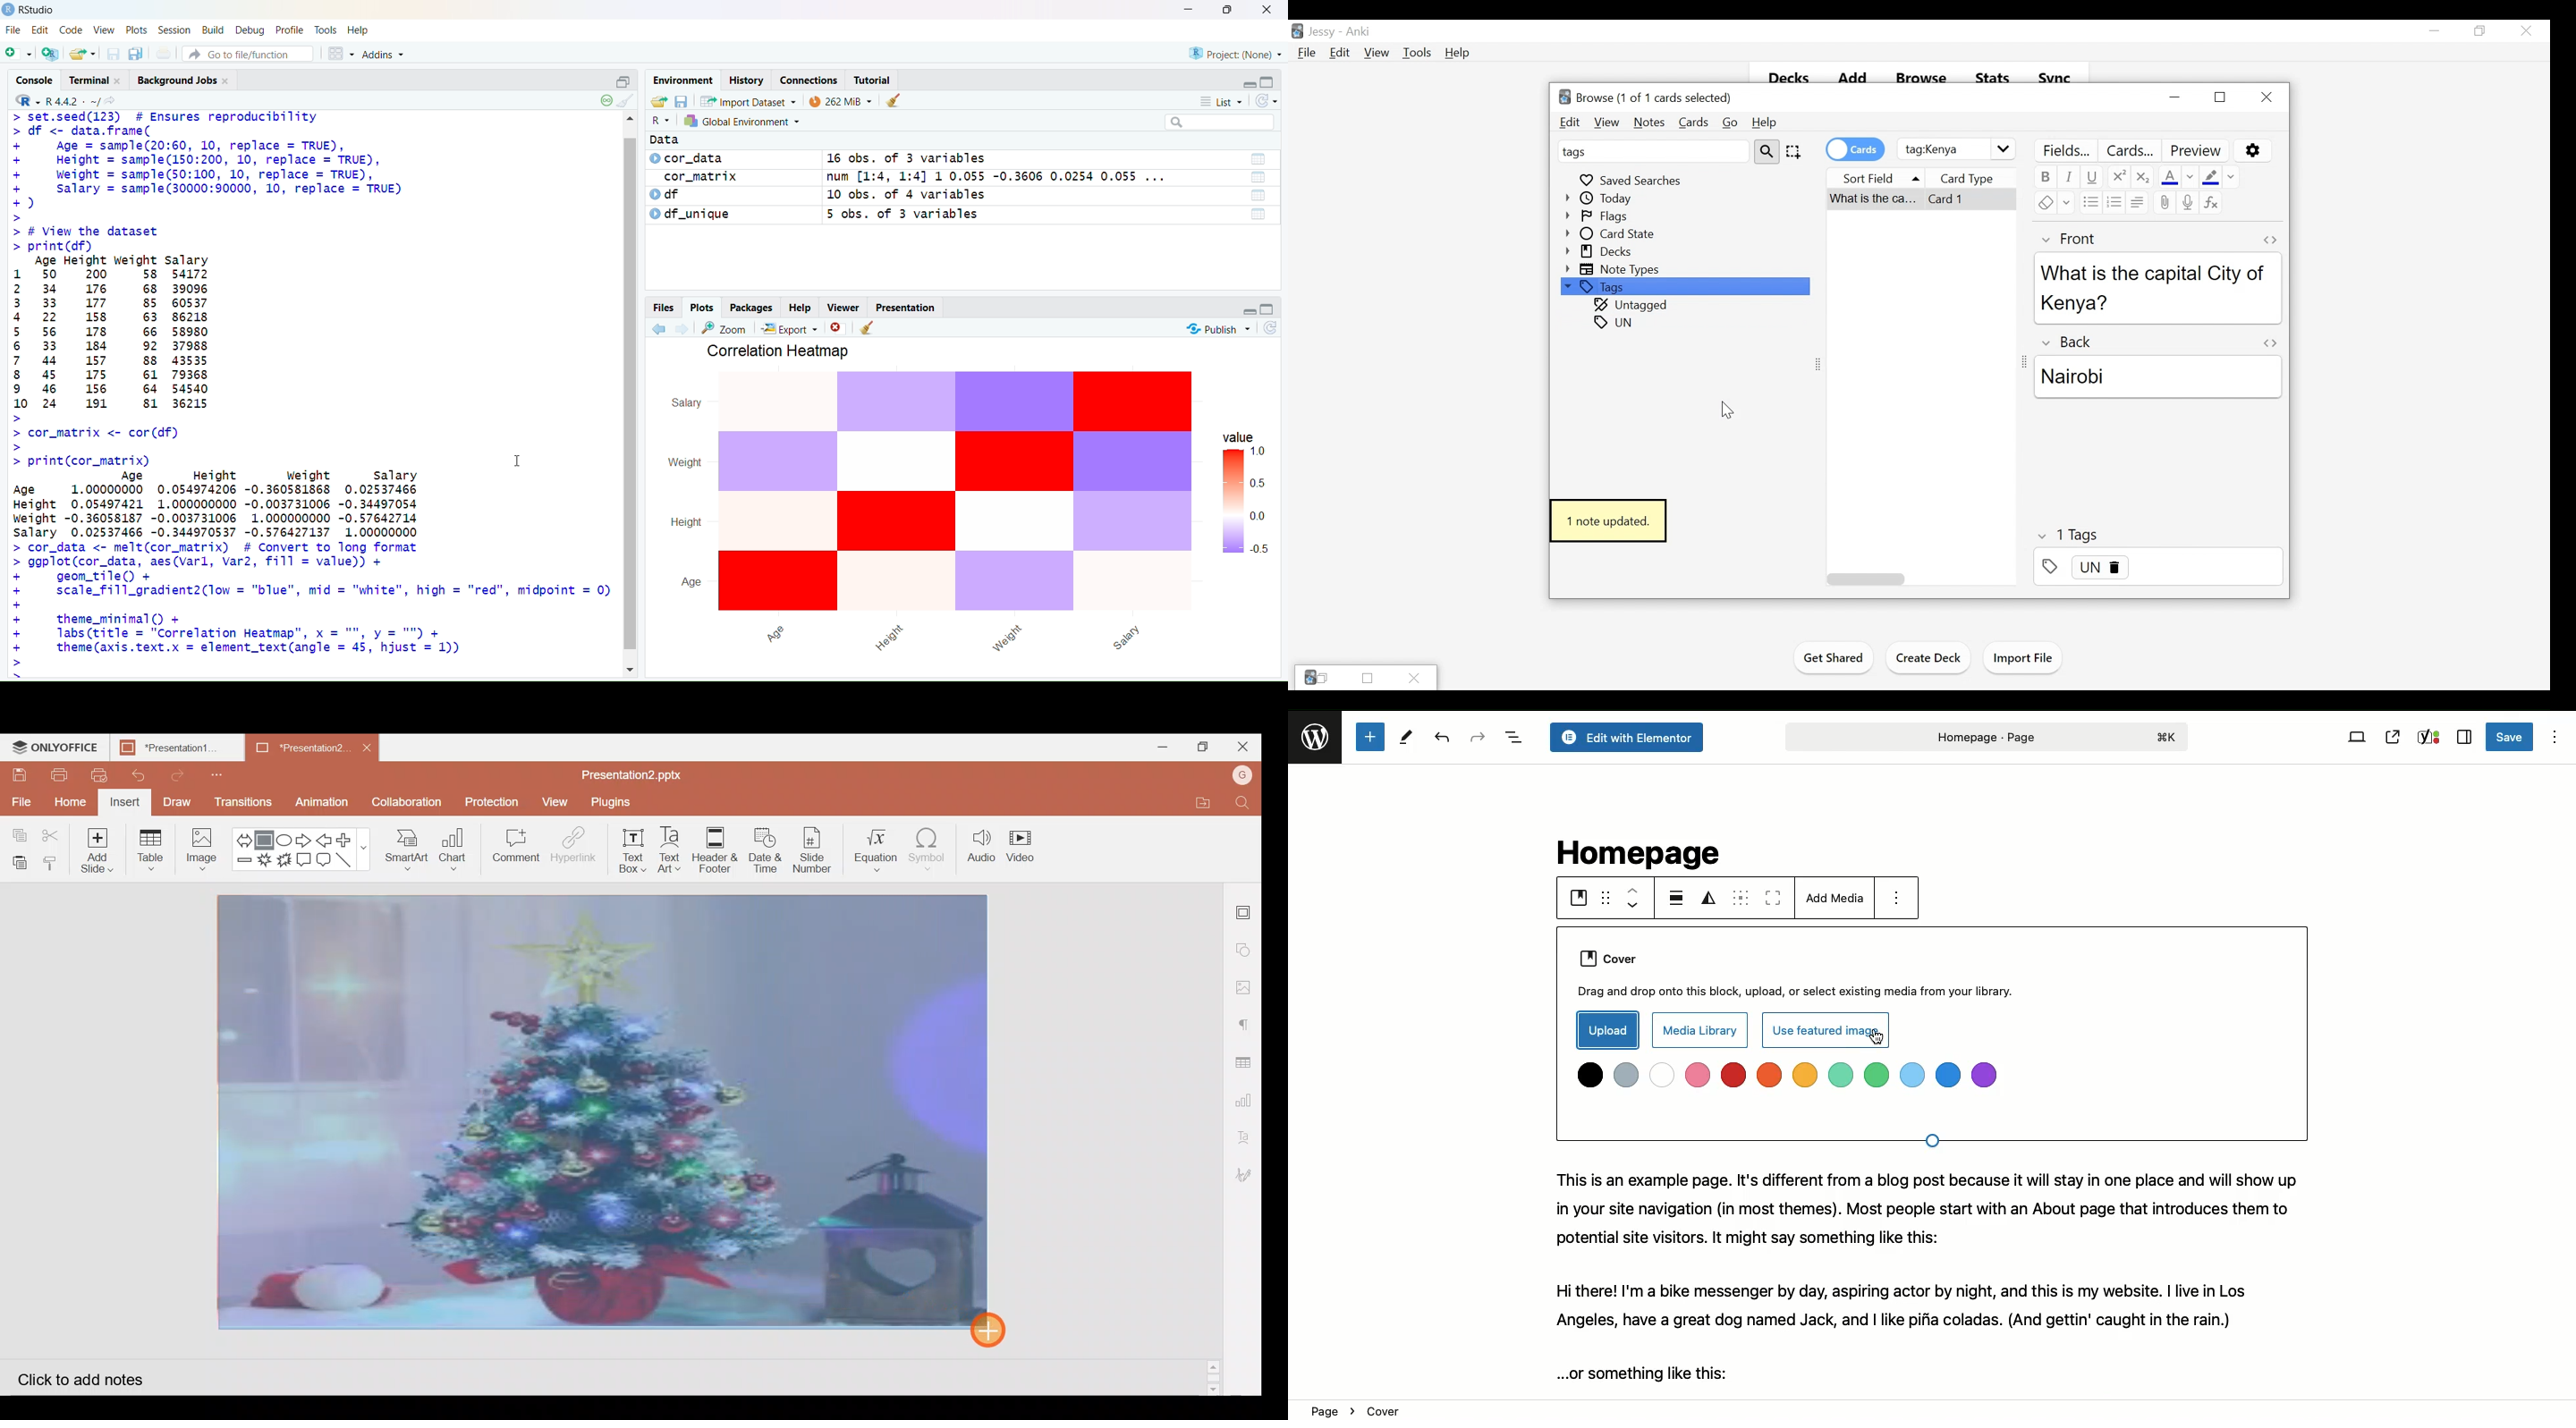 The height and width of the screenshot is (1428, 2576). What do you see at coordinates (822, 195) in the screenshot?
I see `© df 10 obs. of 4 variables` at bounding box center [822, 195].